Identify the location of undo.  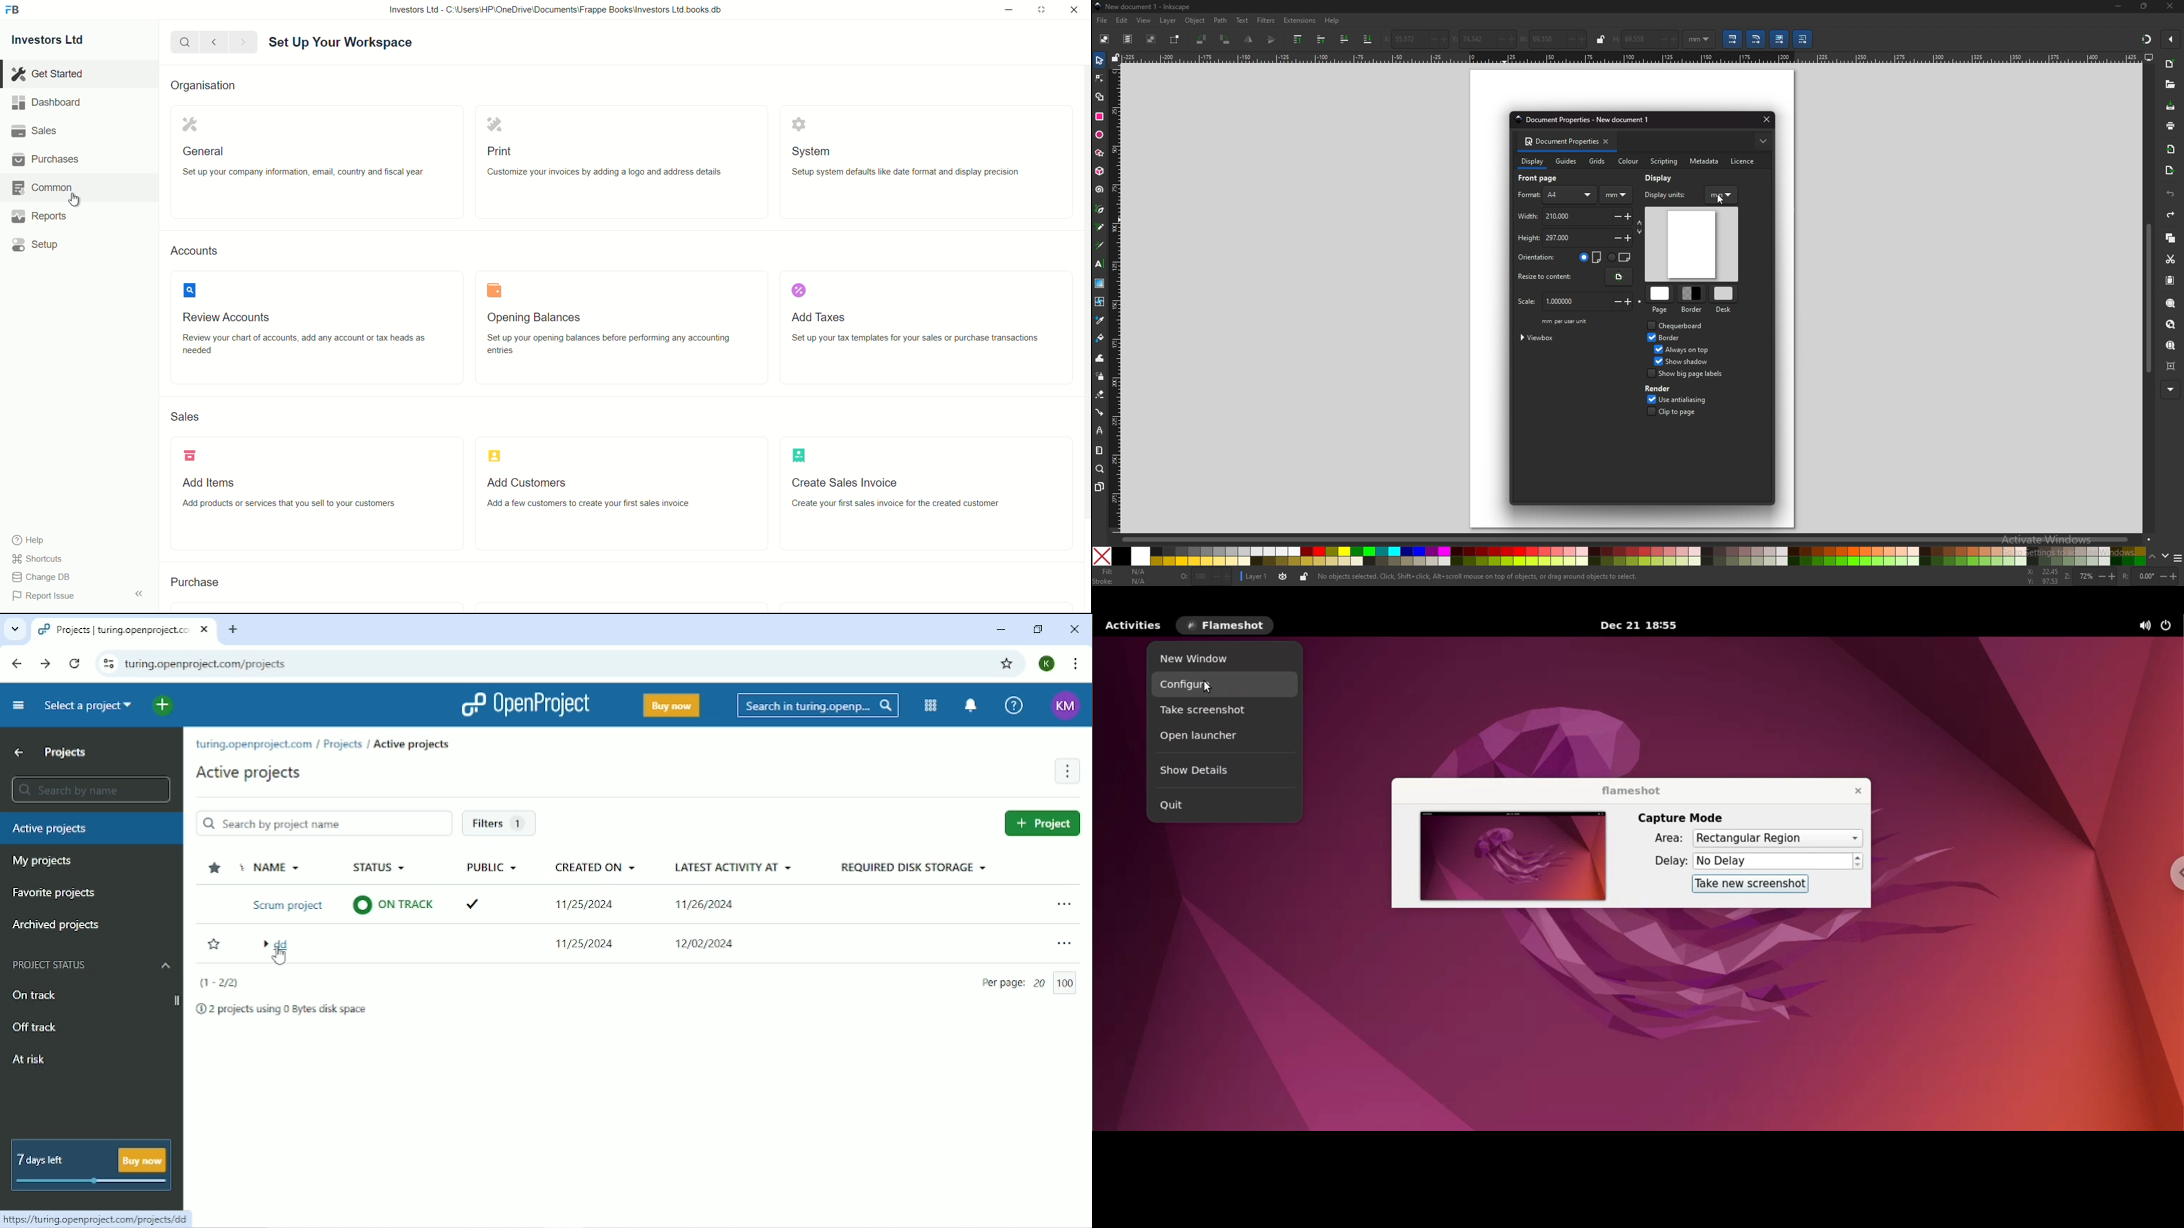
(2171, 194).